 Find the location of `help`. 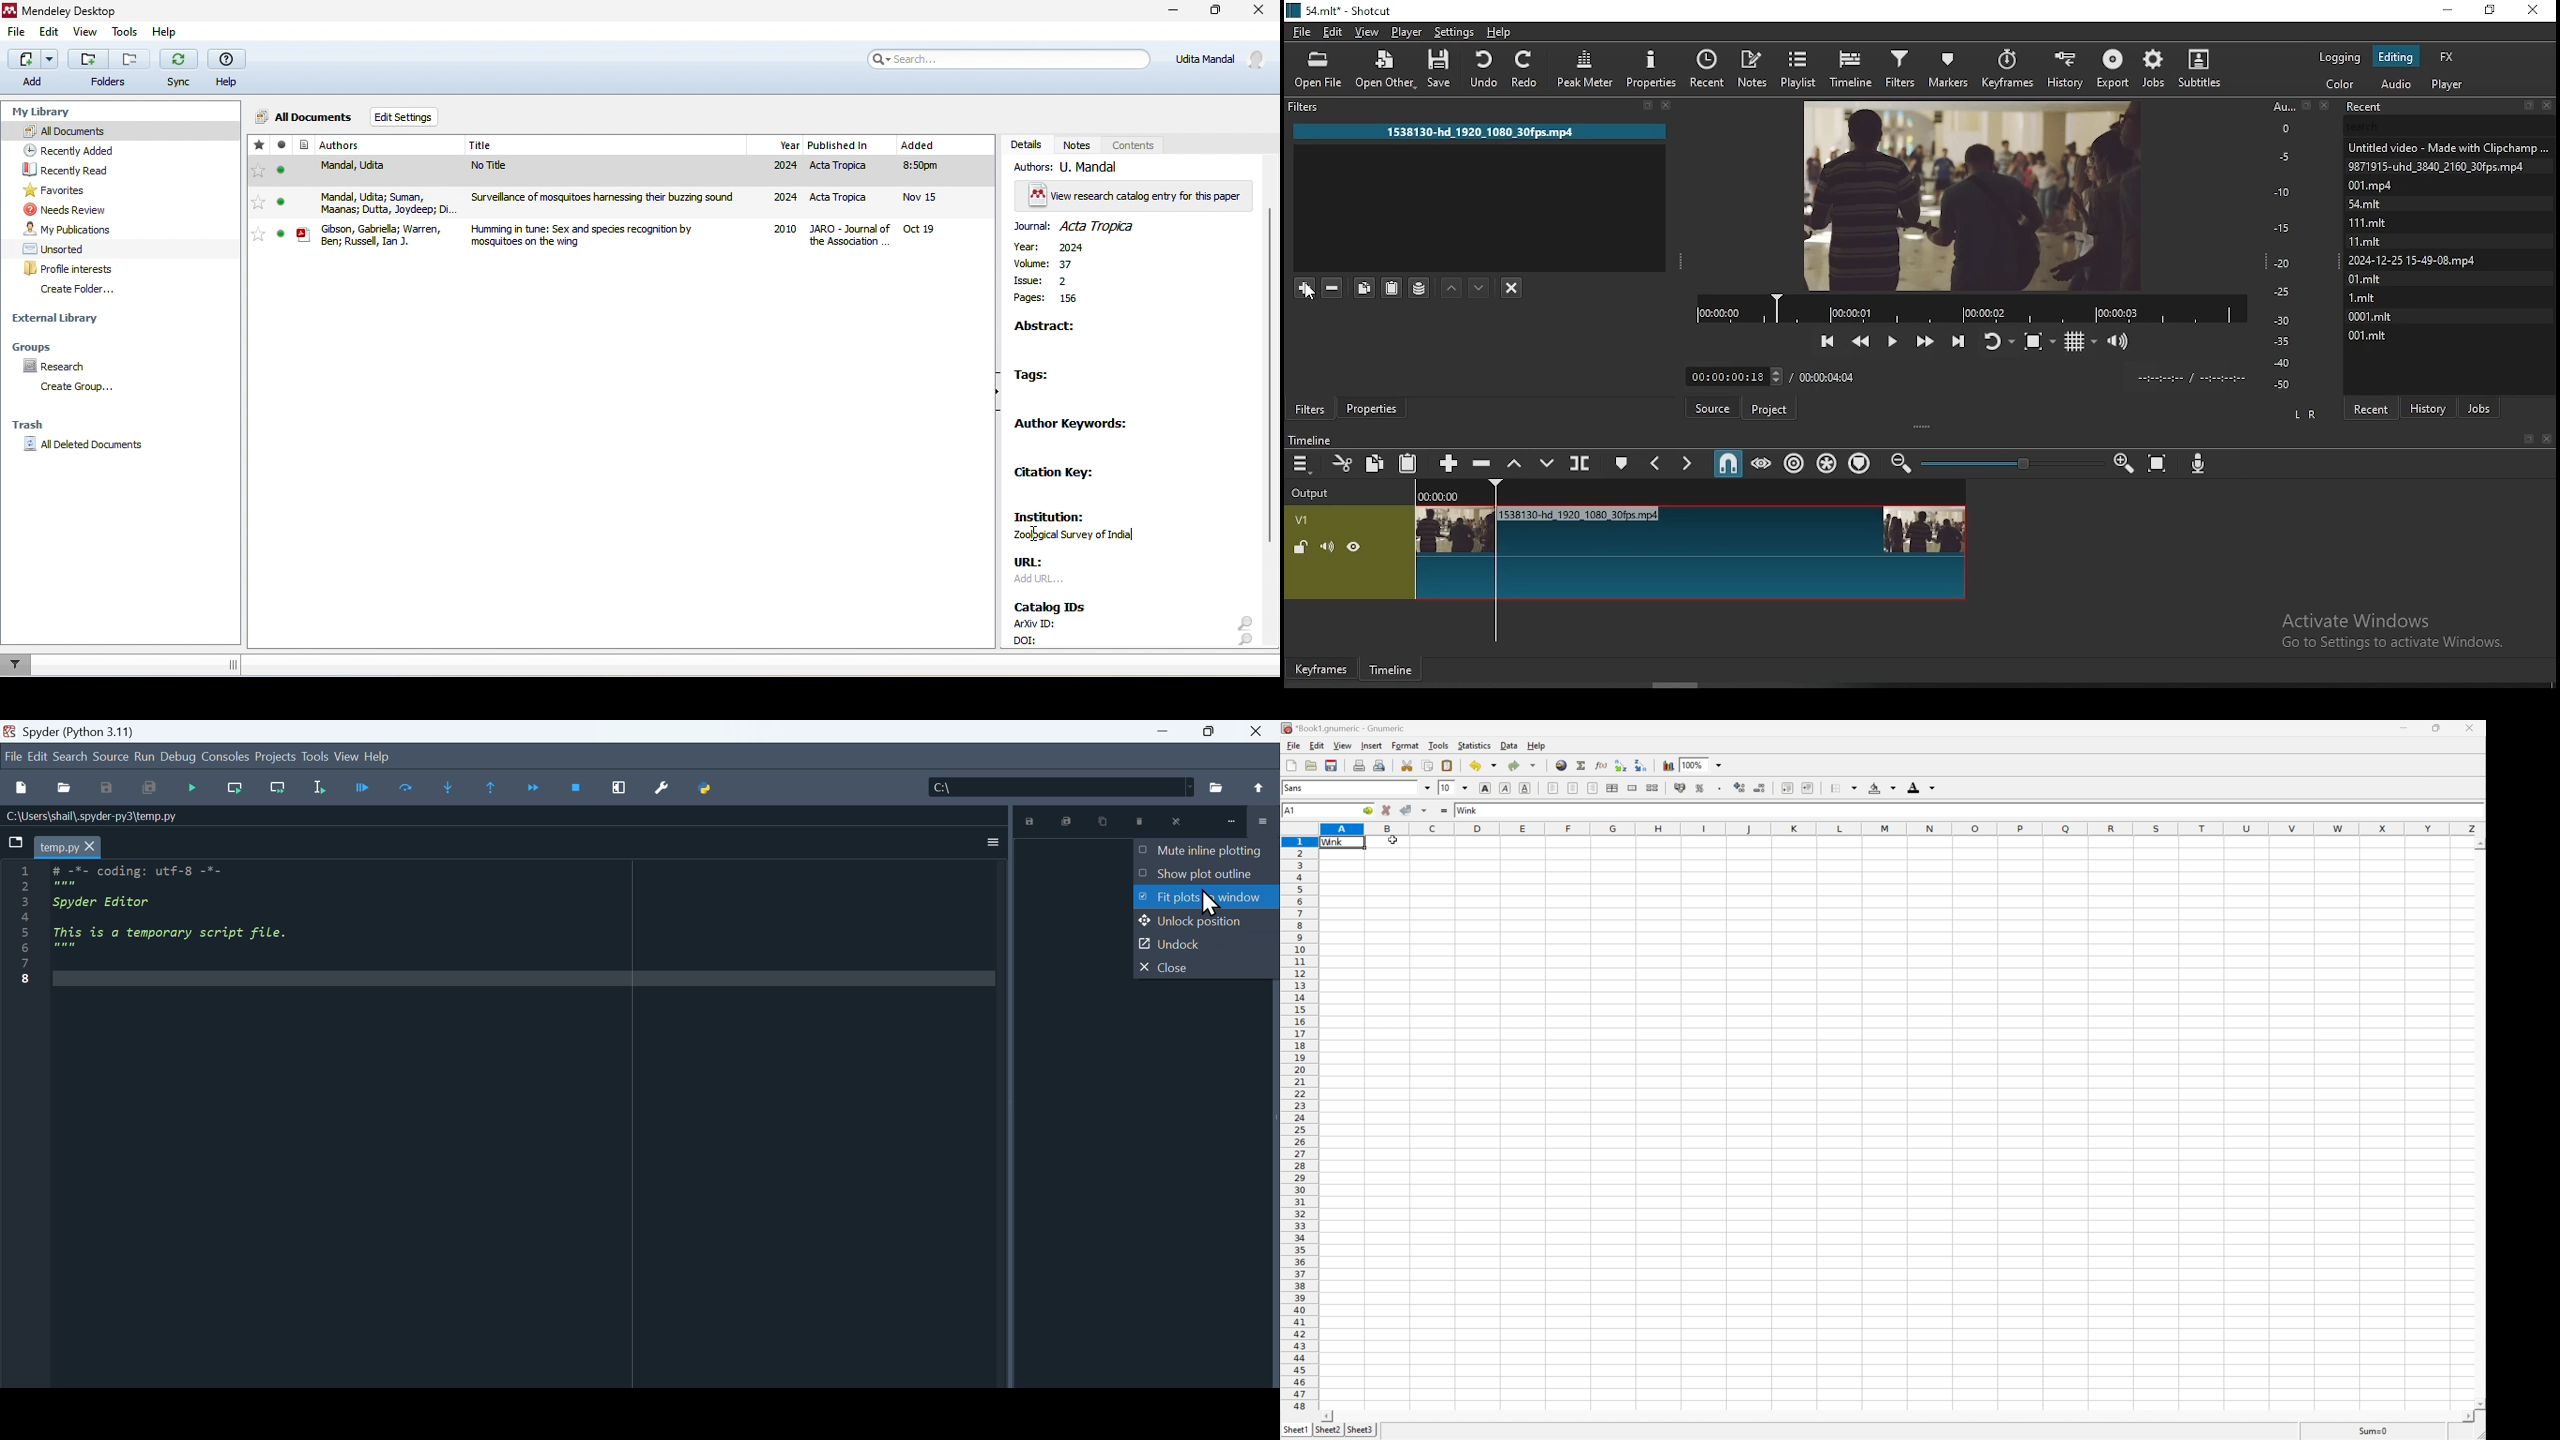

help is located at coordinates (1536, 746).